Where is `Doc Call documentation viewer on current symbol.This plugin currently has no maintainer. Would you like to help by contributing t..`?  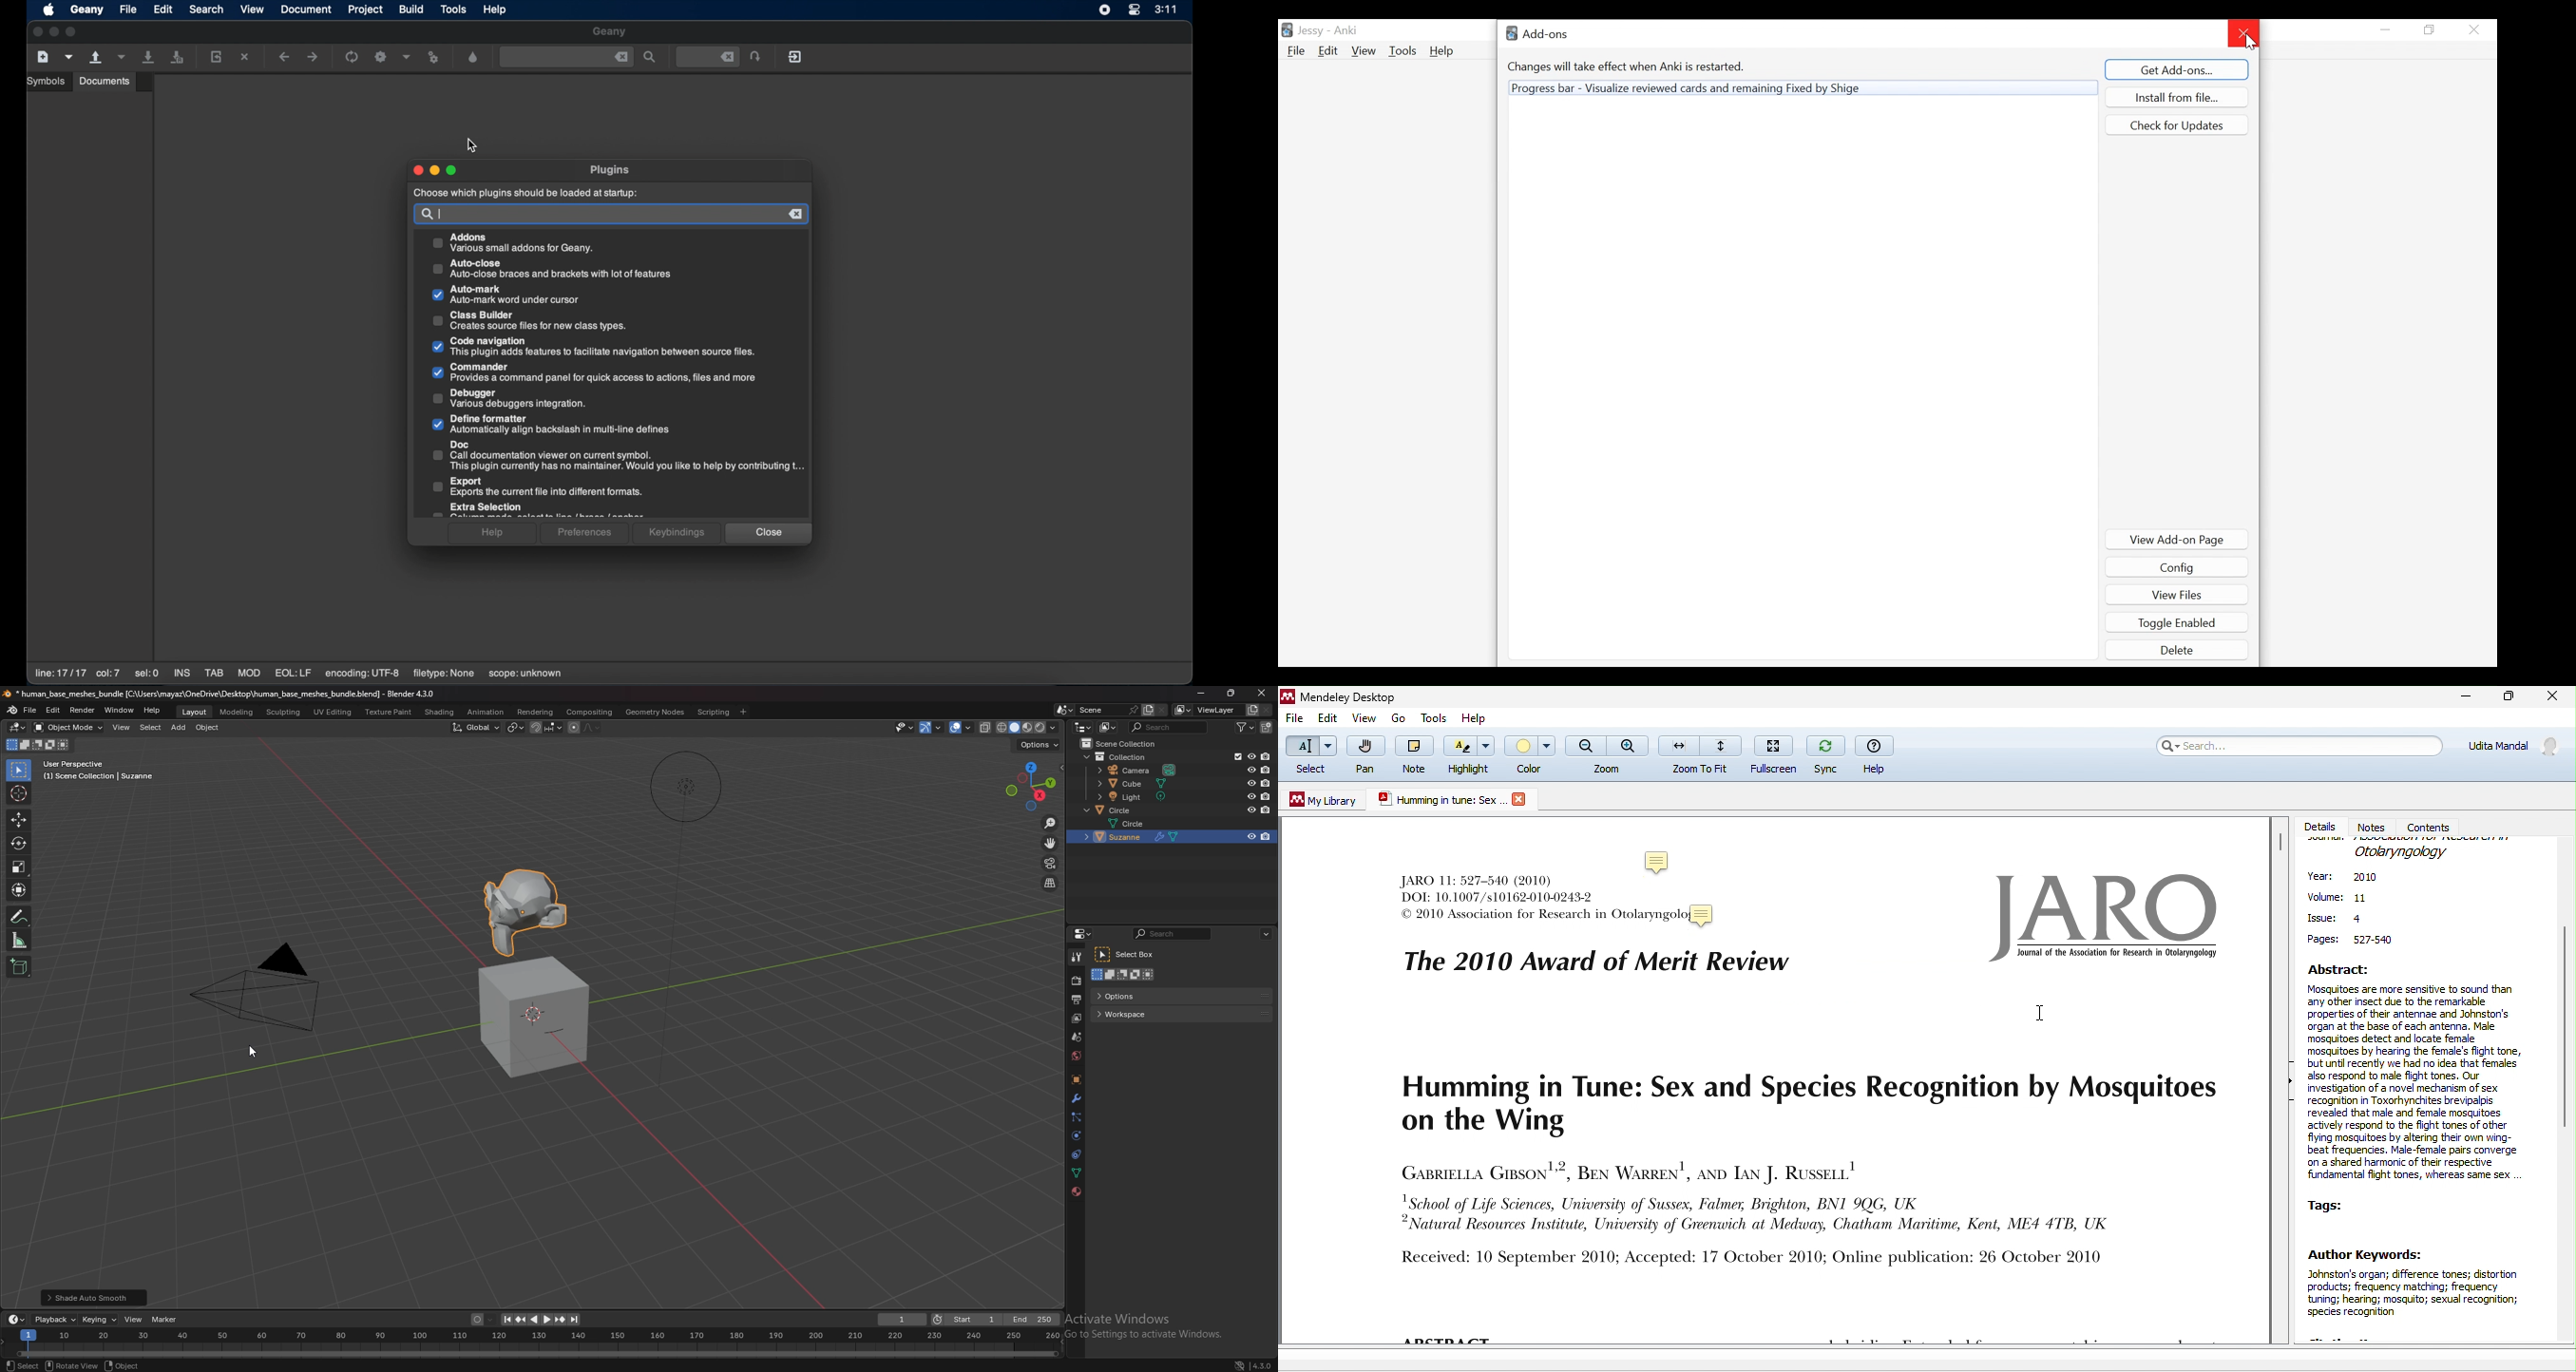
Doc Call documentation viewer on current symbol.This plugin currently has no maintainer. Would you like to help by contributing t.. is located at coordinates (616, 455).